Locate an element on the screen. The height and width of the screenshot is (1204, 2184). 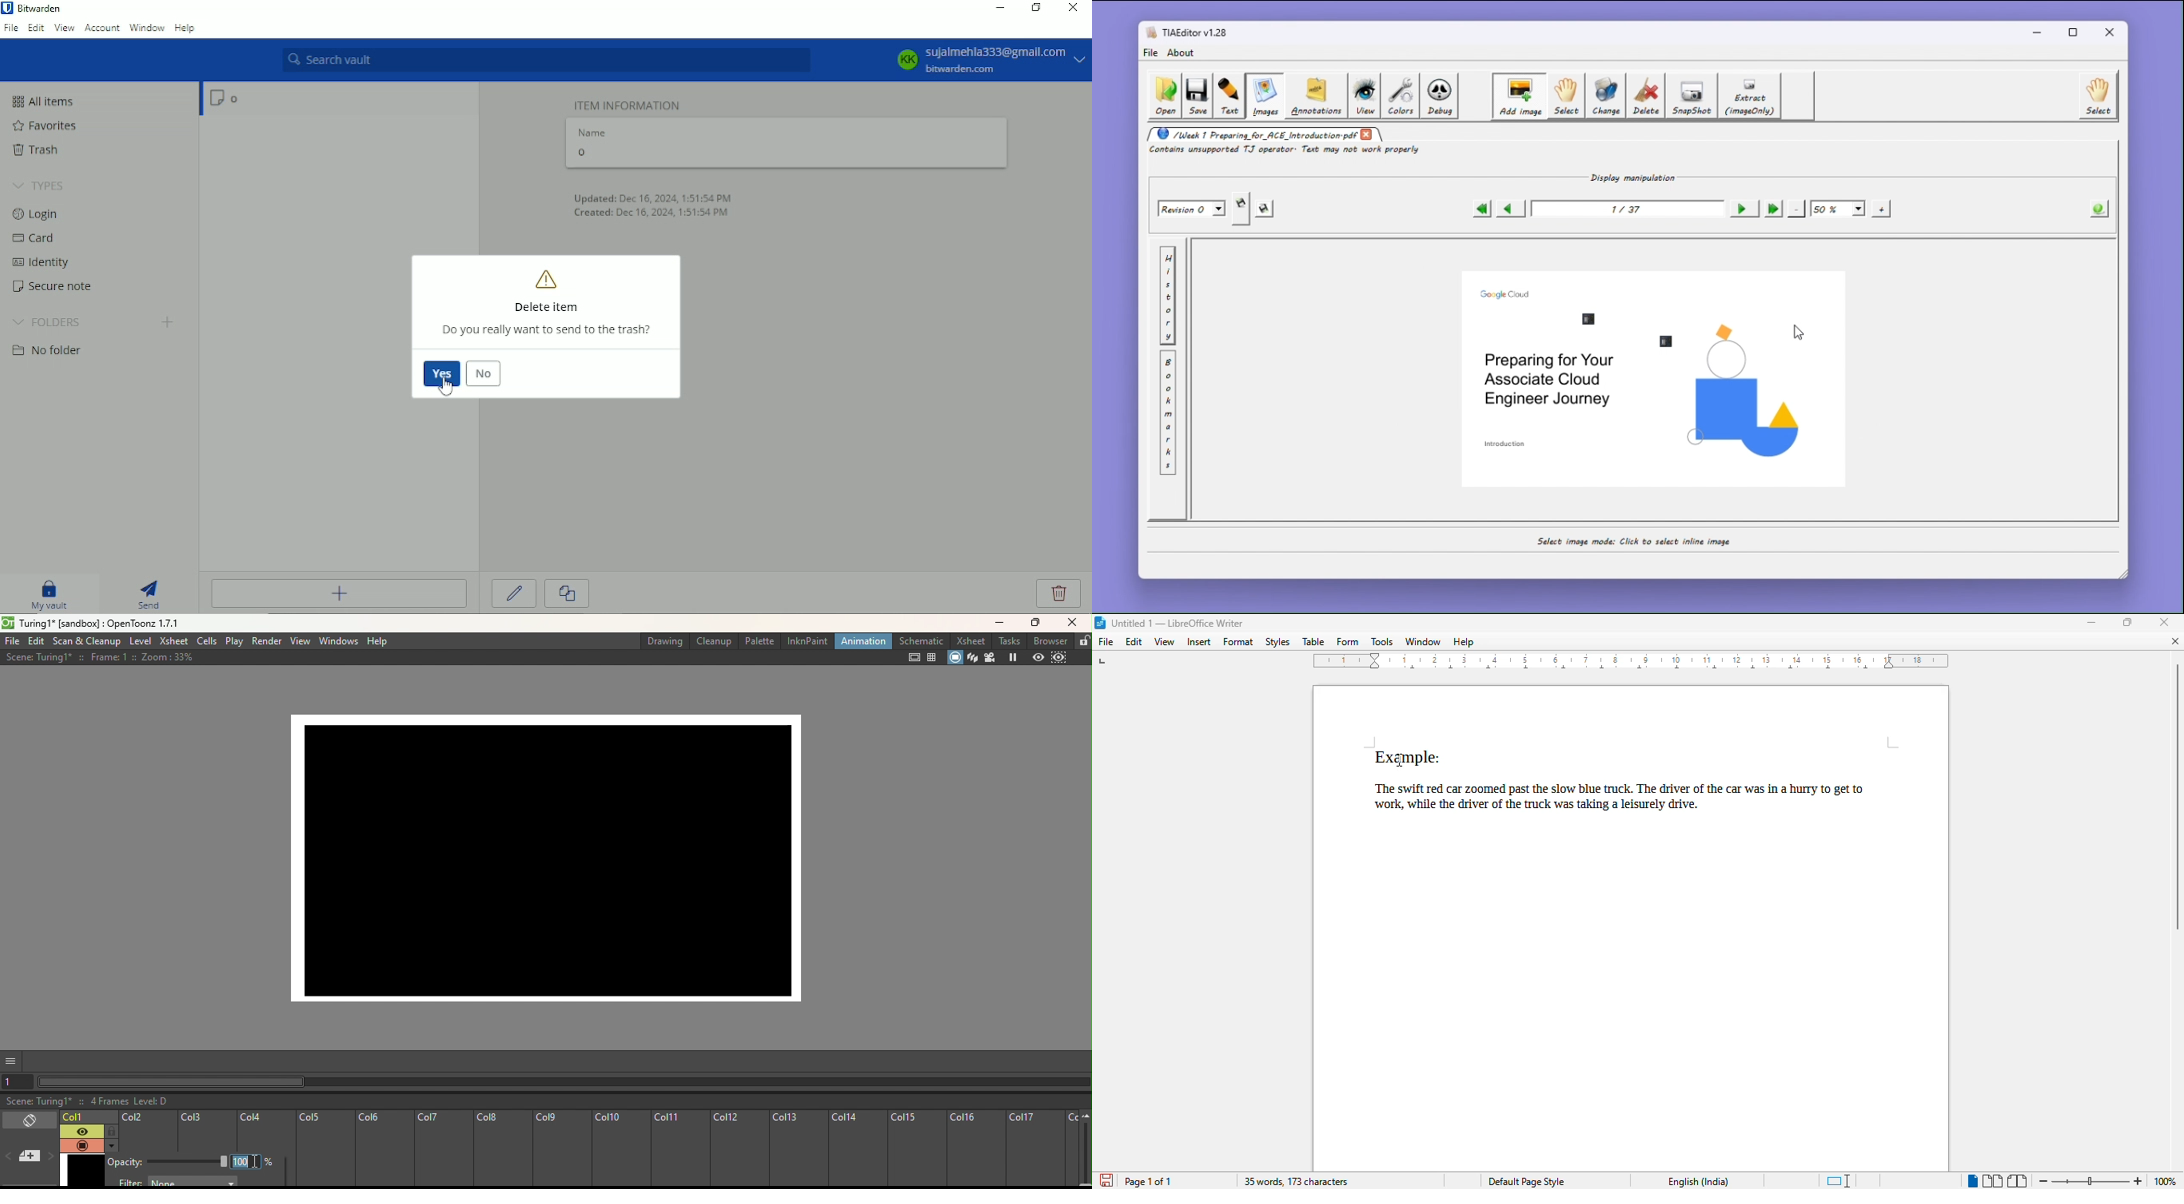
Drawing is located at coordinates (662, 640).